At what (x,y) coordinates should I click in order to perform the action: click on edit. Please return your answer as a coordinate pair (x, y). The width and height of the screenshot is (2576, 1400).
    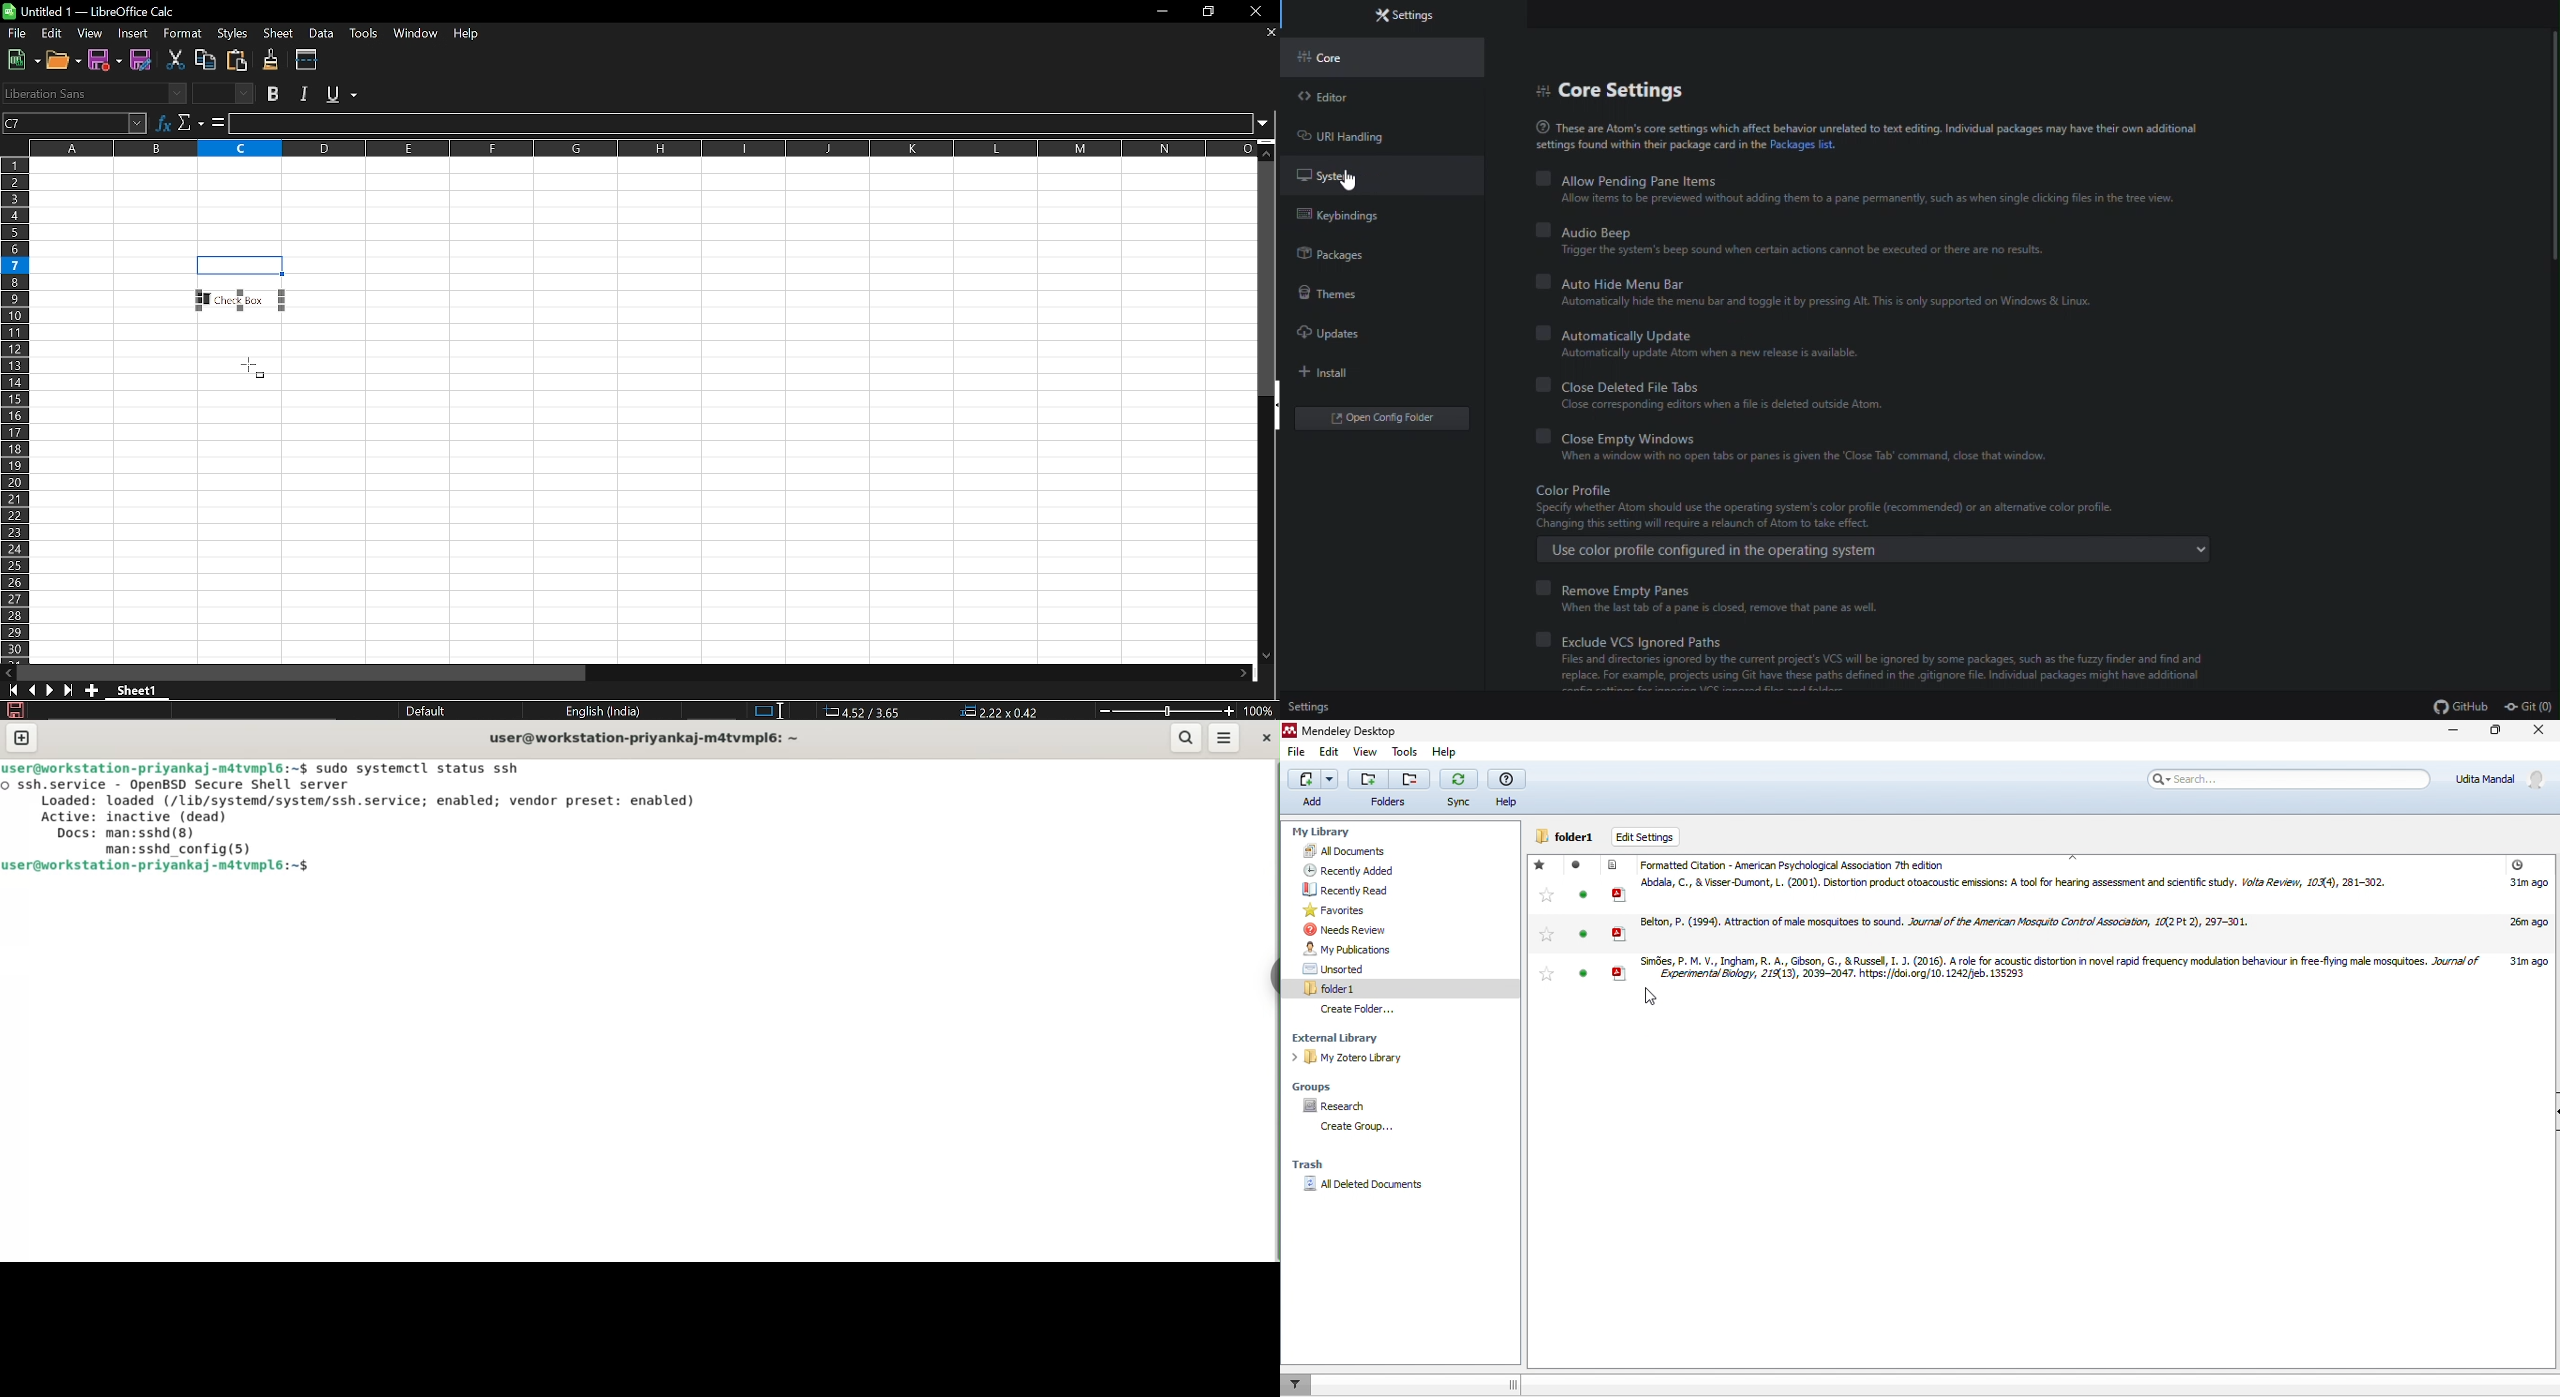
    Looking at the image, I should click on (1330, 751).